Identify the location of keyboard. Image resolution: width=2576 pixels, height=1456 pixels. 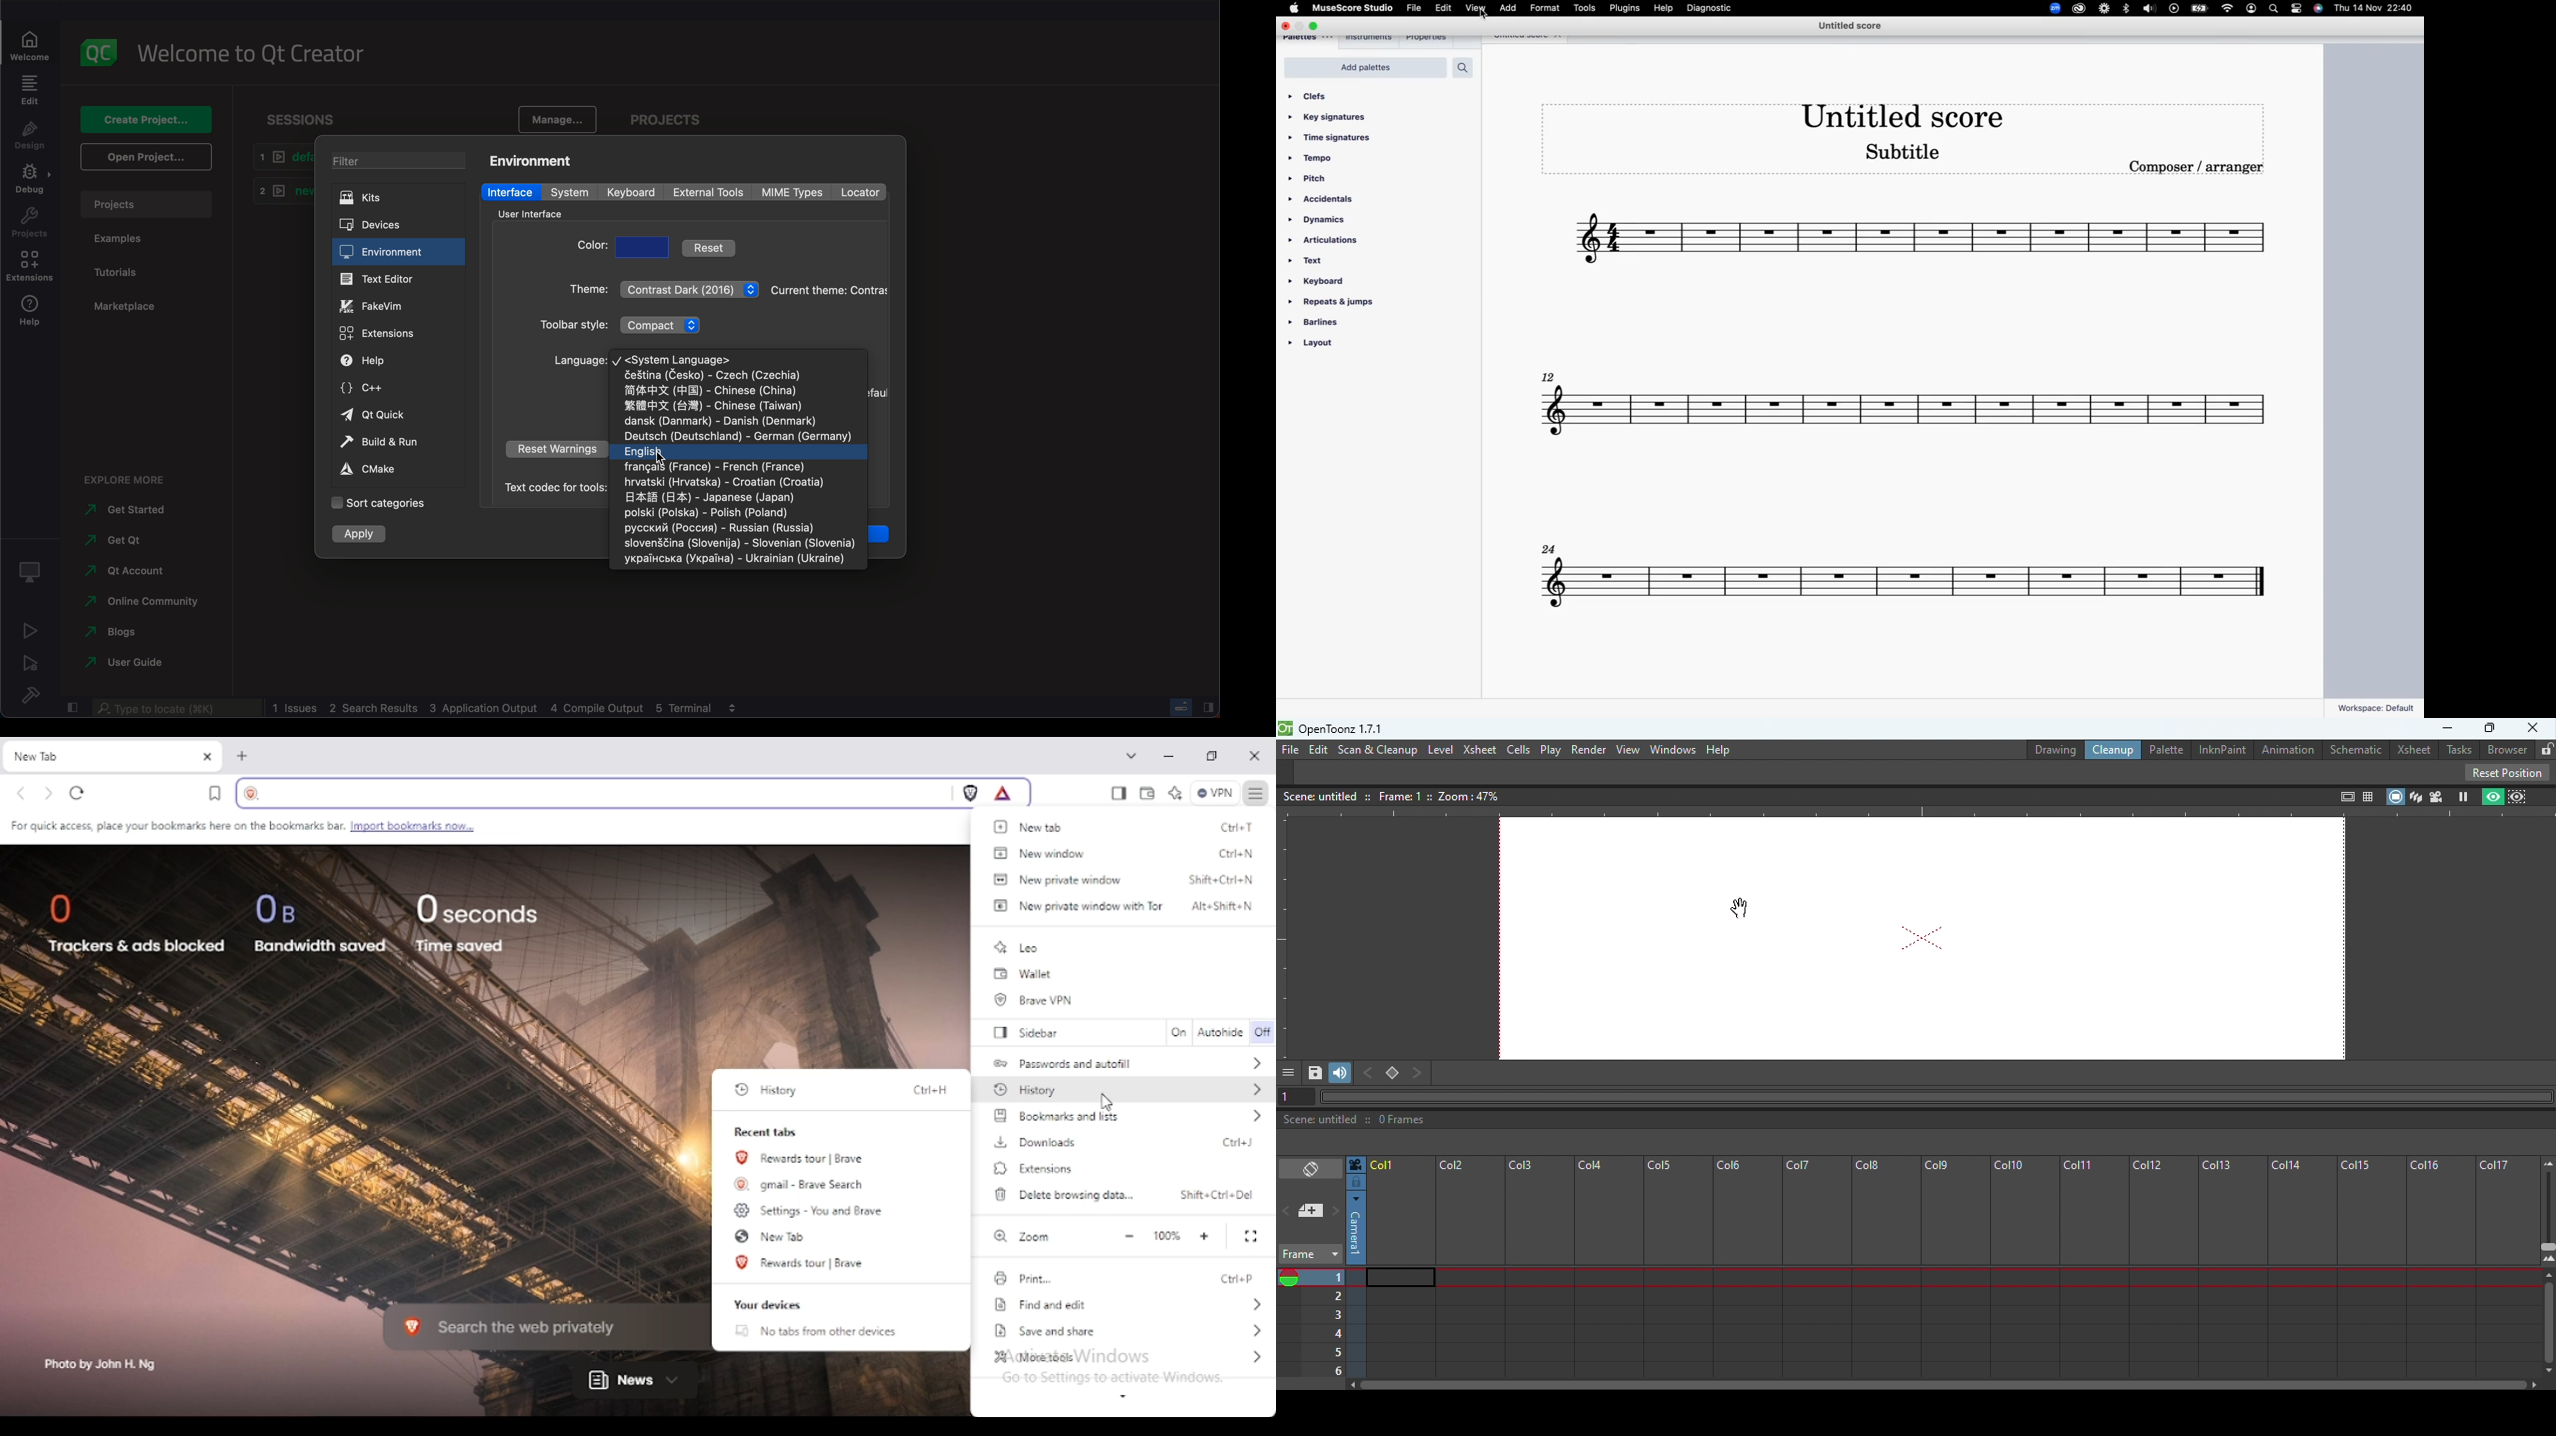
(1323, 281).